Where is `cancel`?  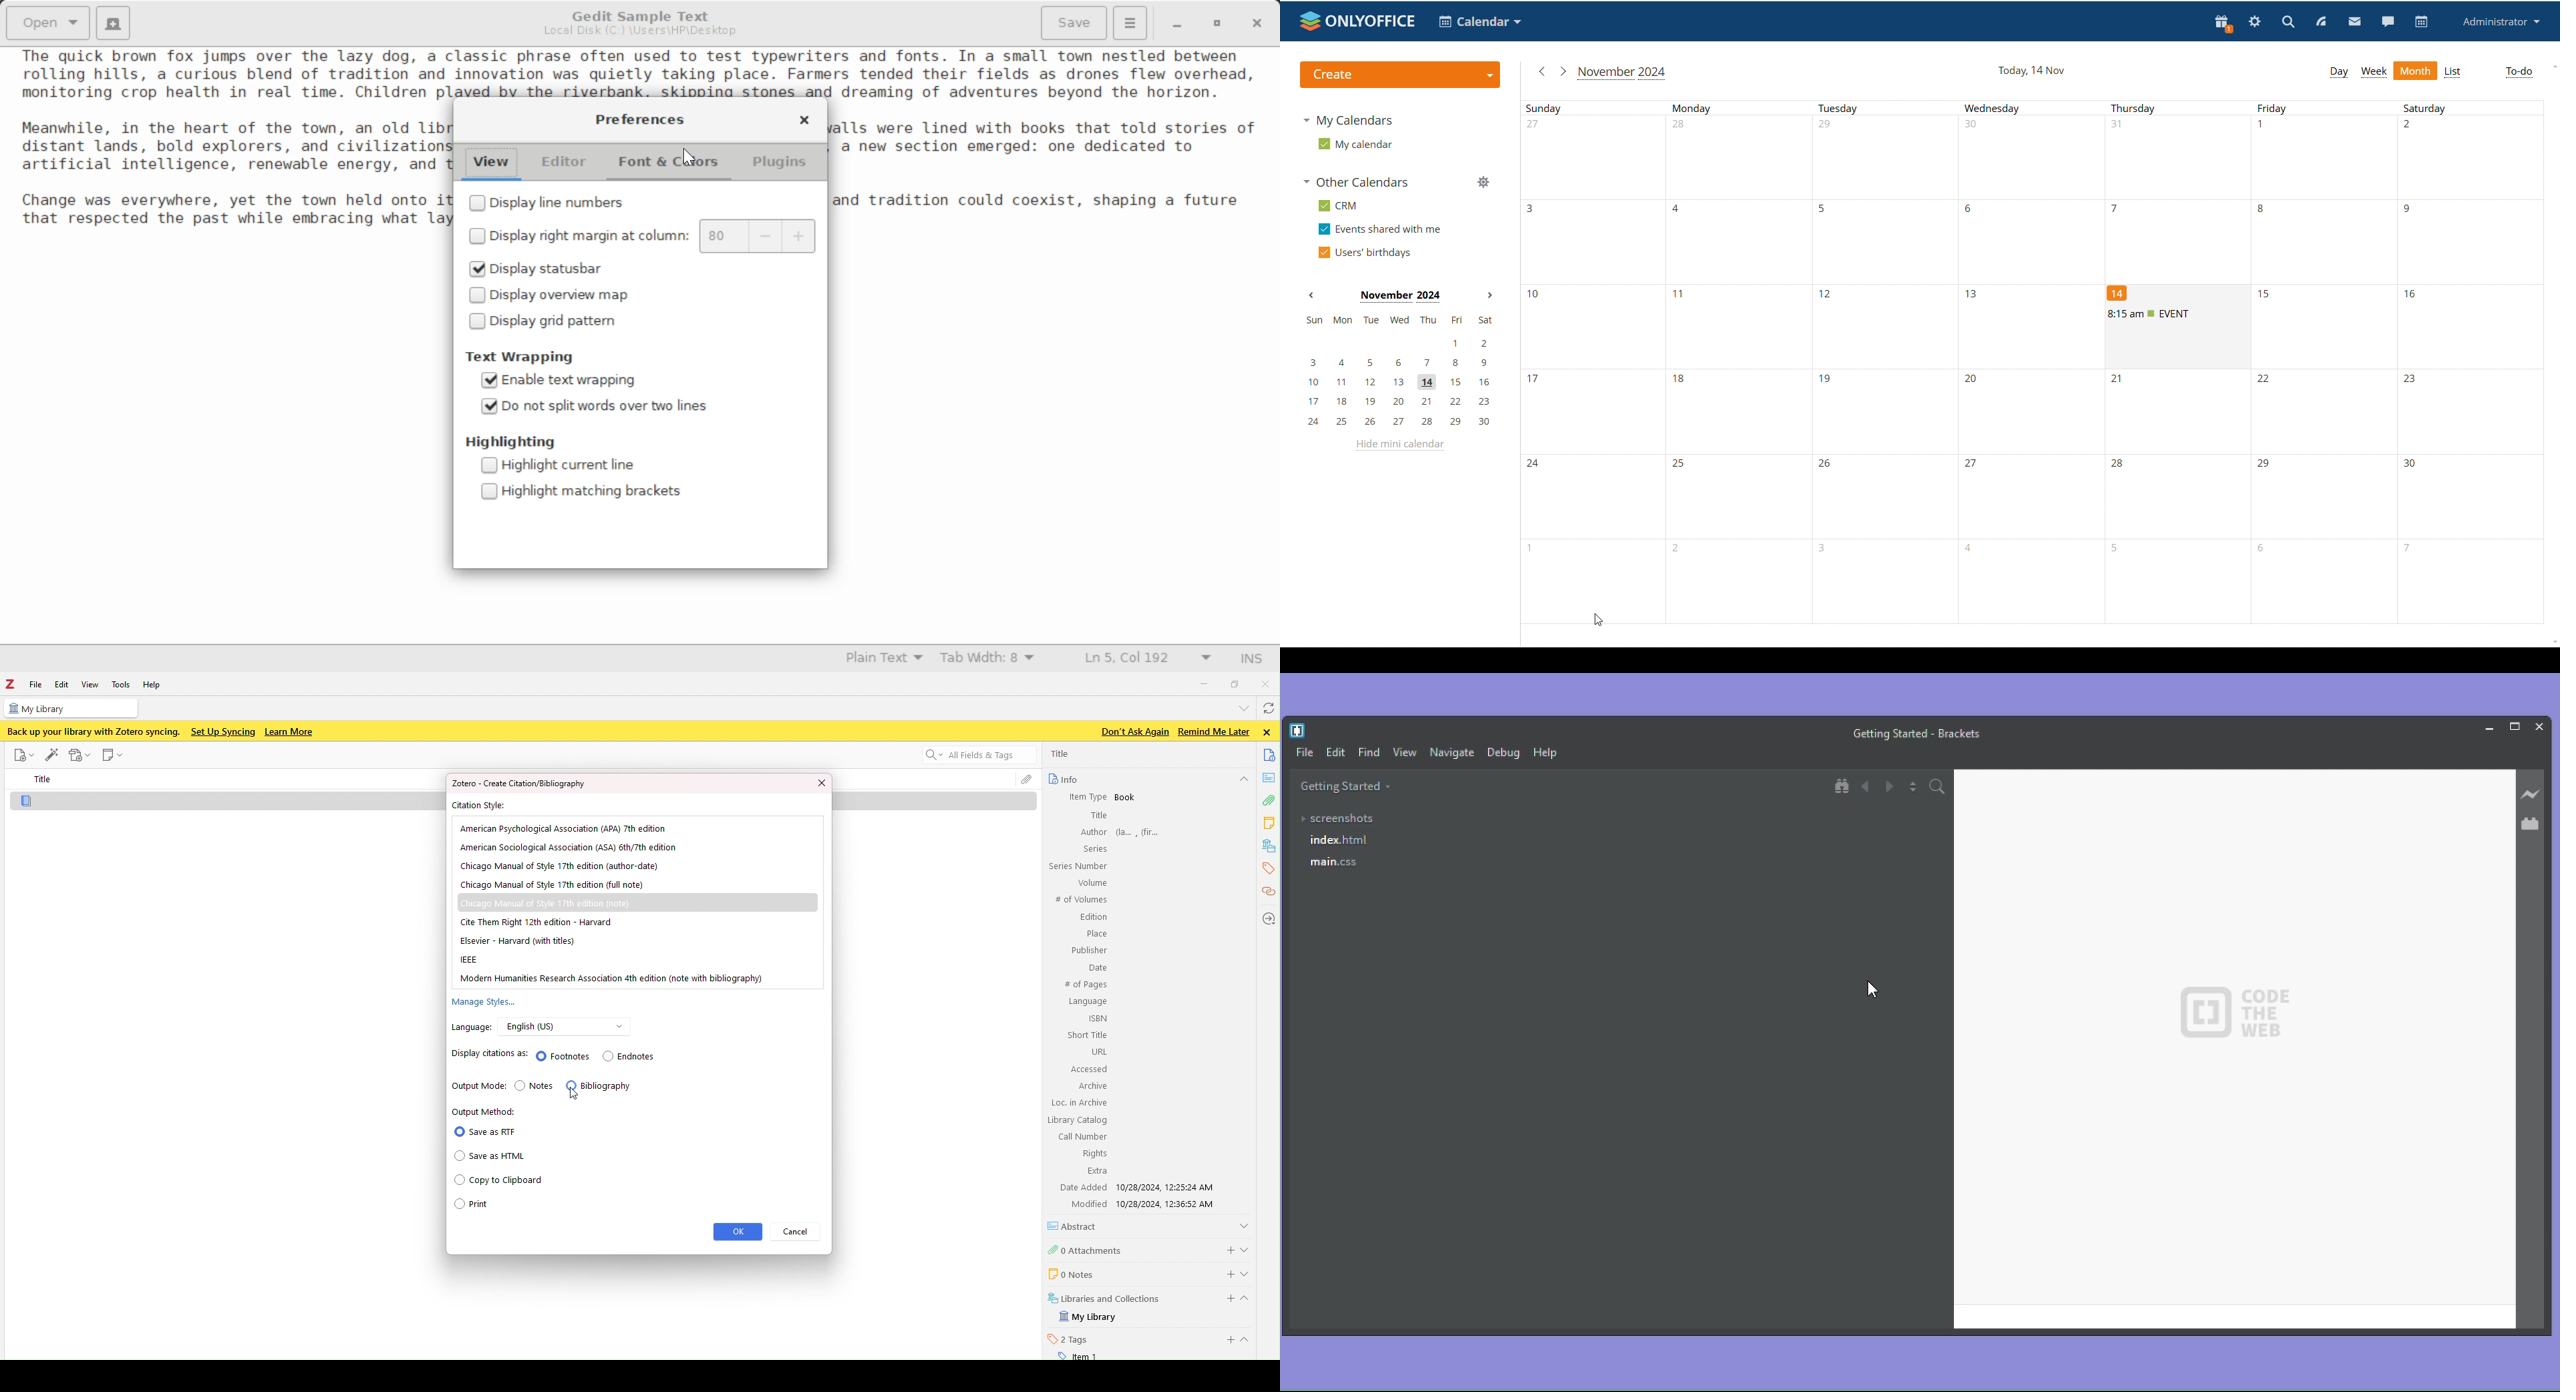 cancel is located at coordinates (796, 1234).